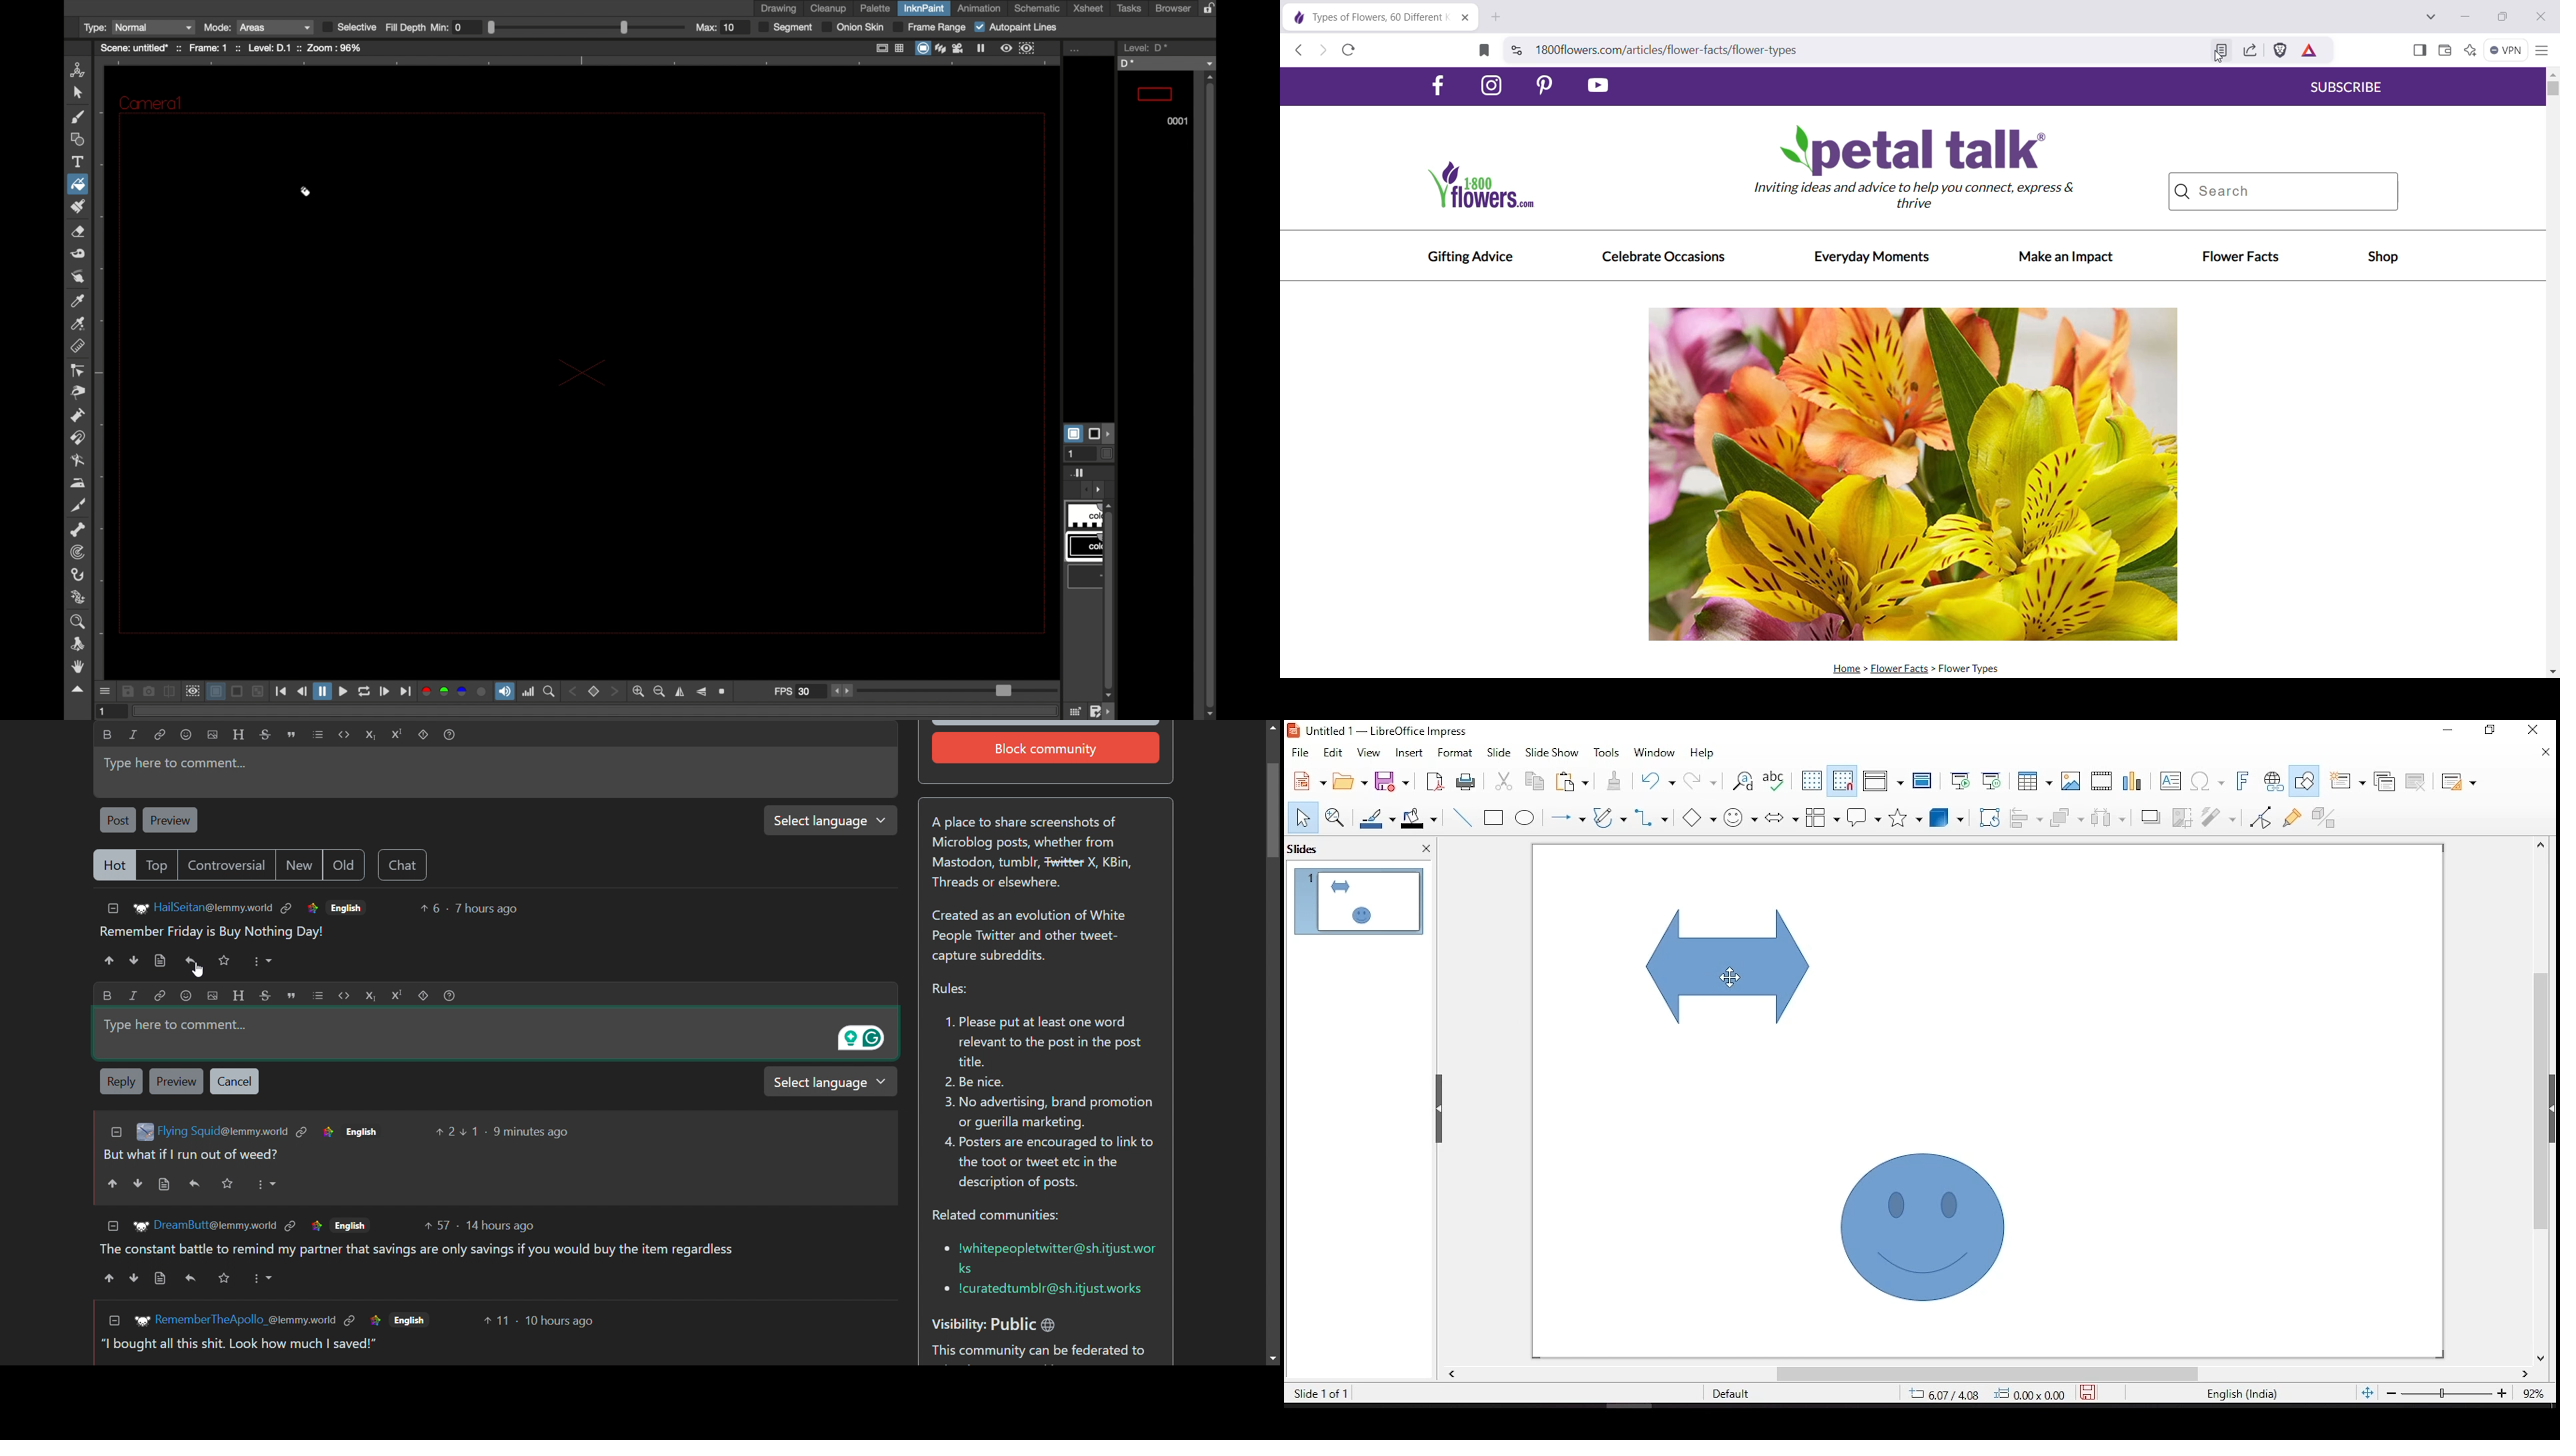  What do you see at coordinates (2415, 782) in the screenshot?
I see `delete slide` at bounding box center [2415, 782].